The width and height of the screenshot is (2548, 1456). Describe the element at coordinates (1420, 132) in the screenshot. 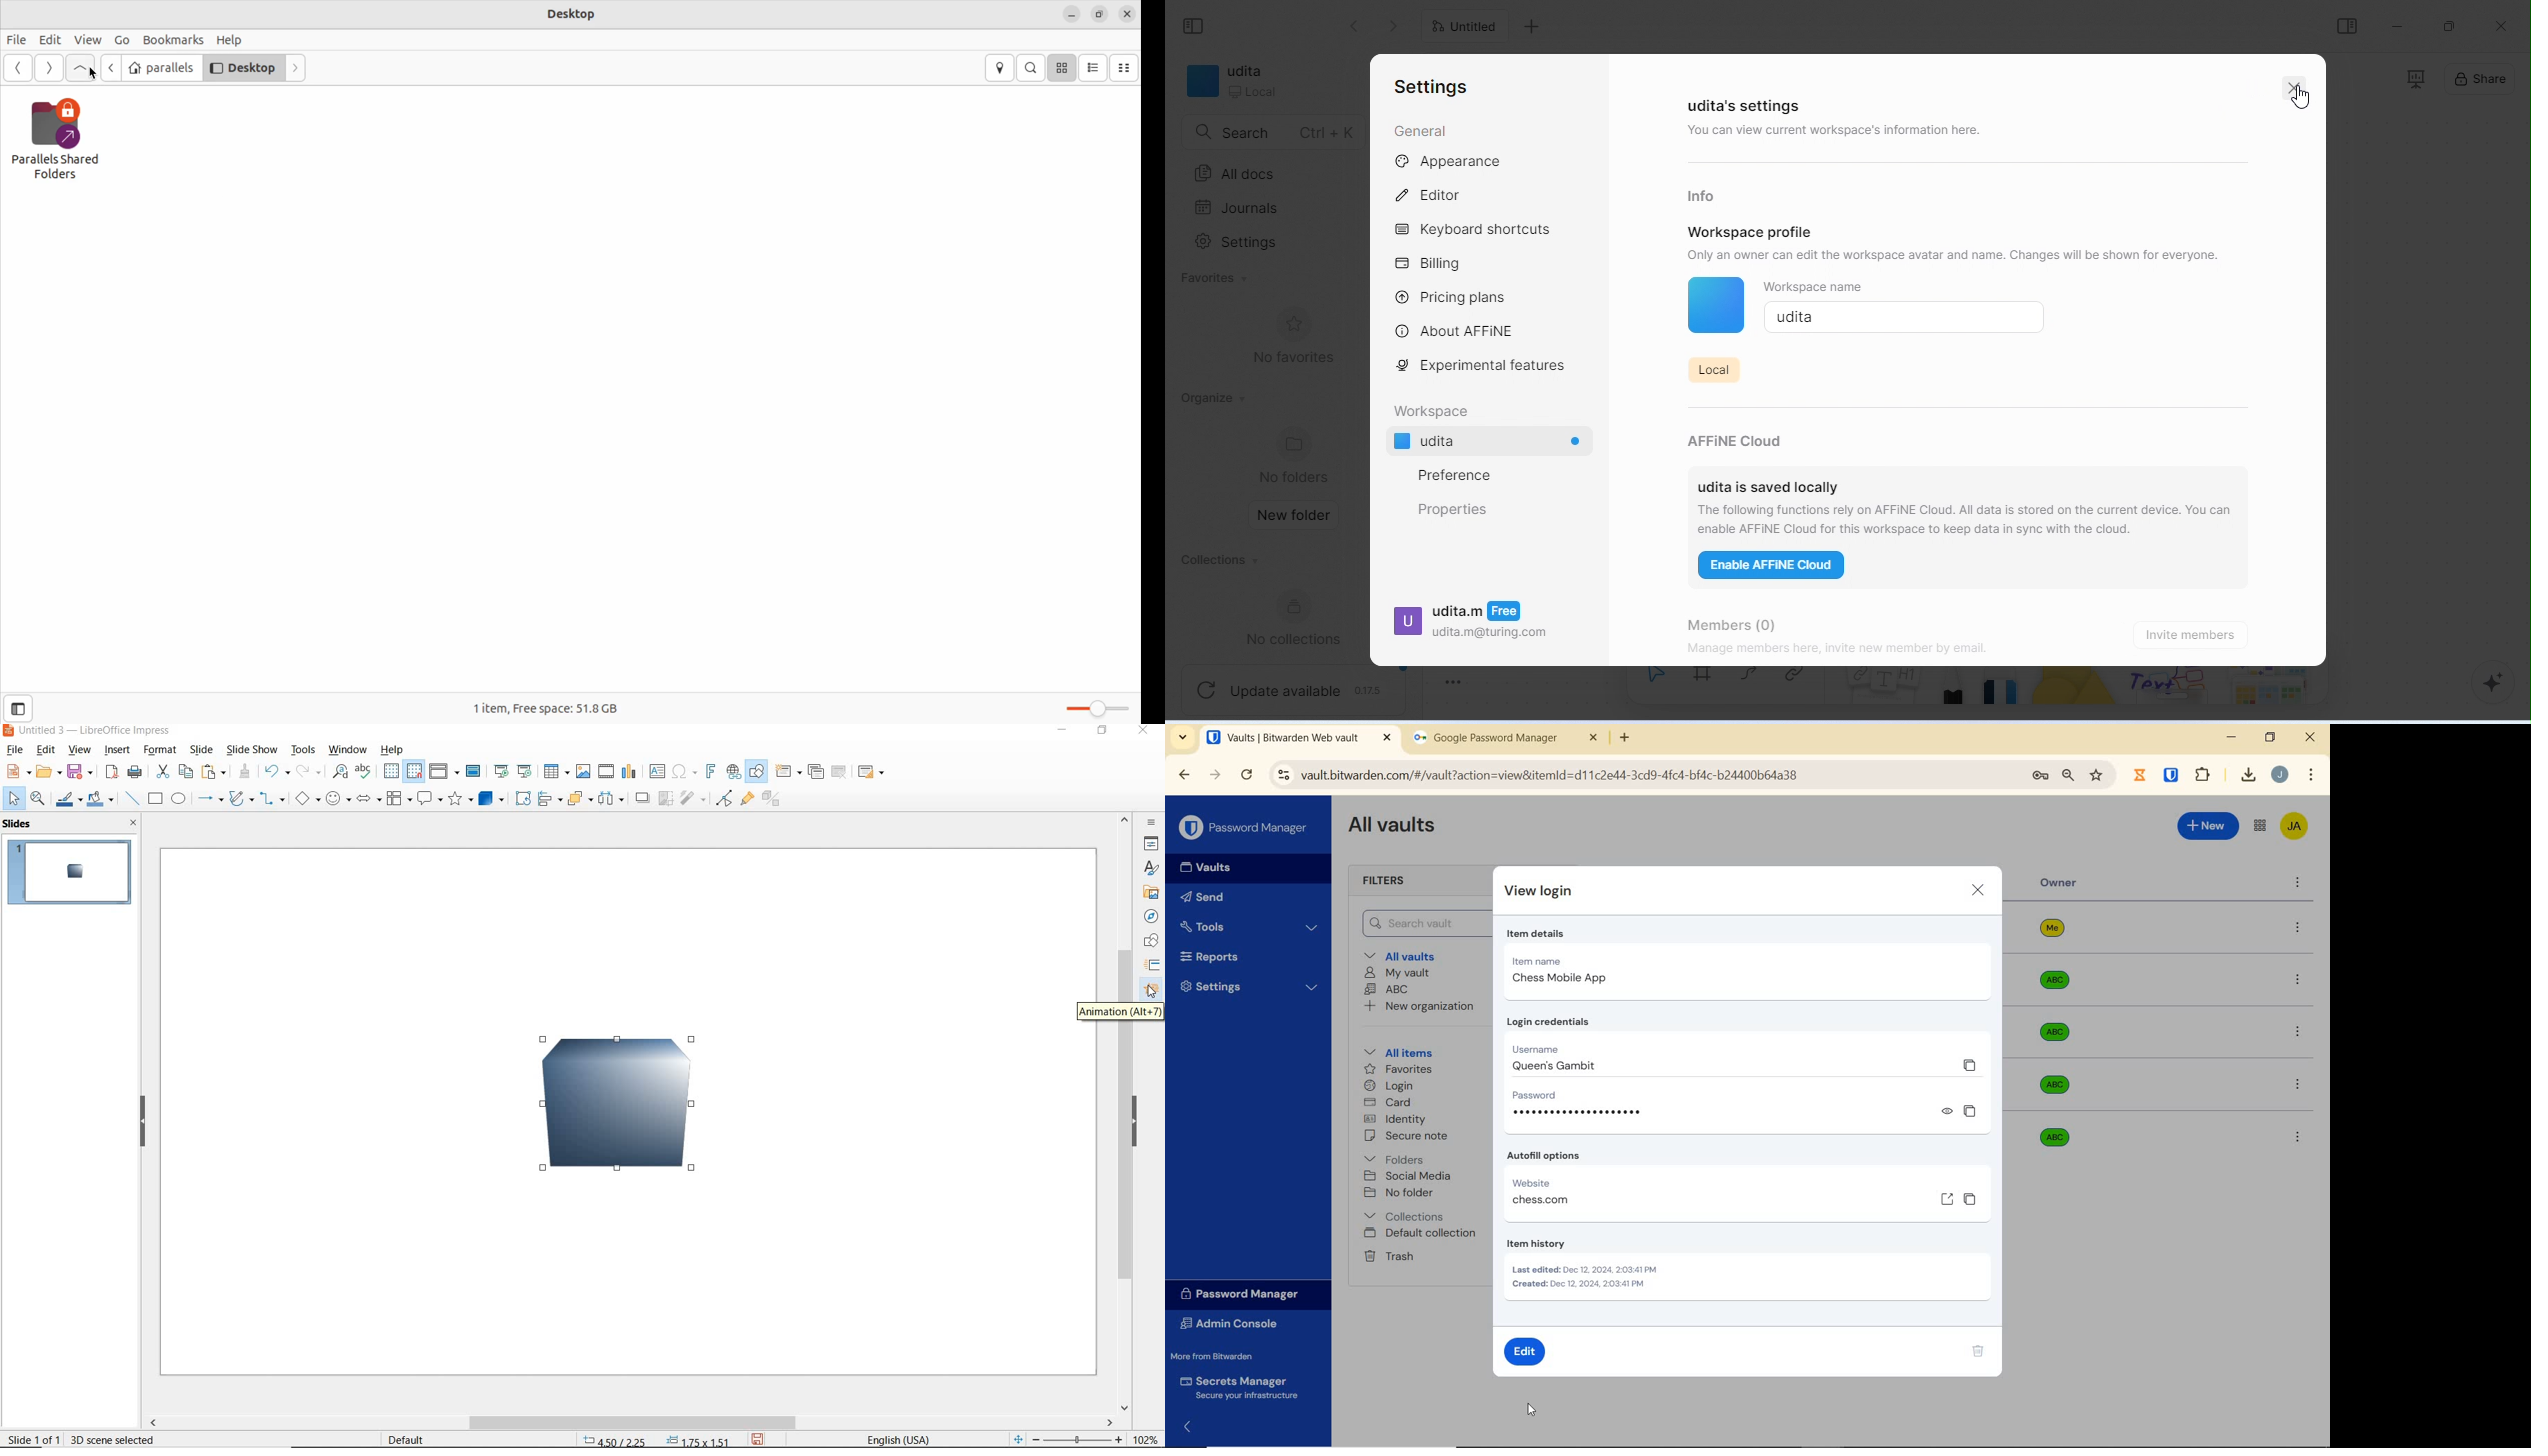

I see `general` at that location.